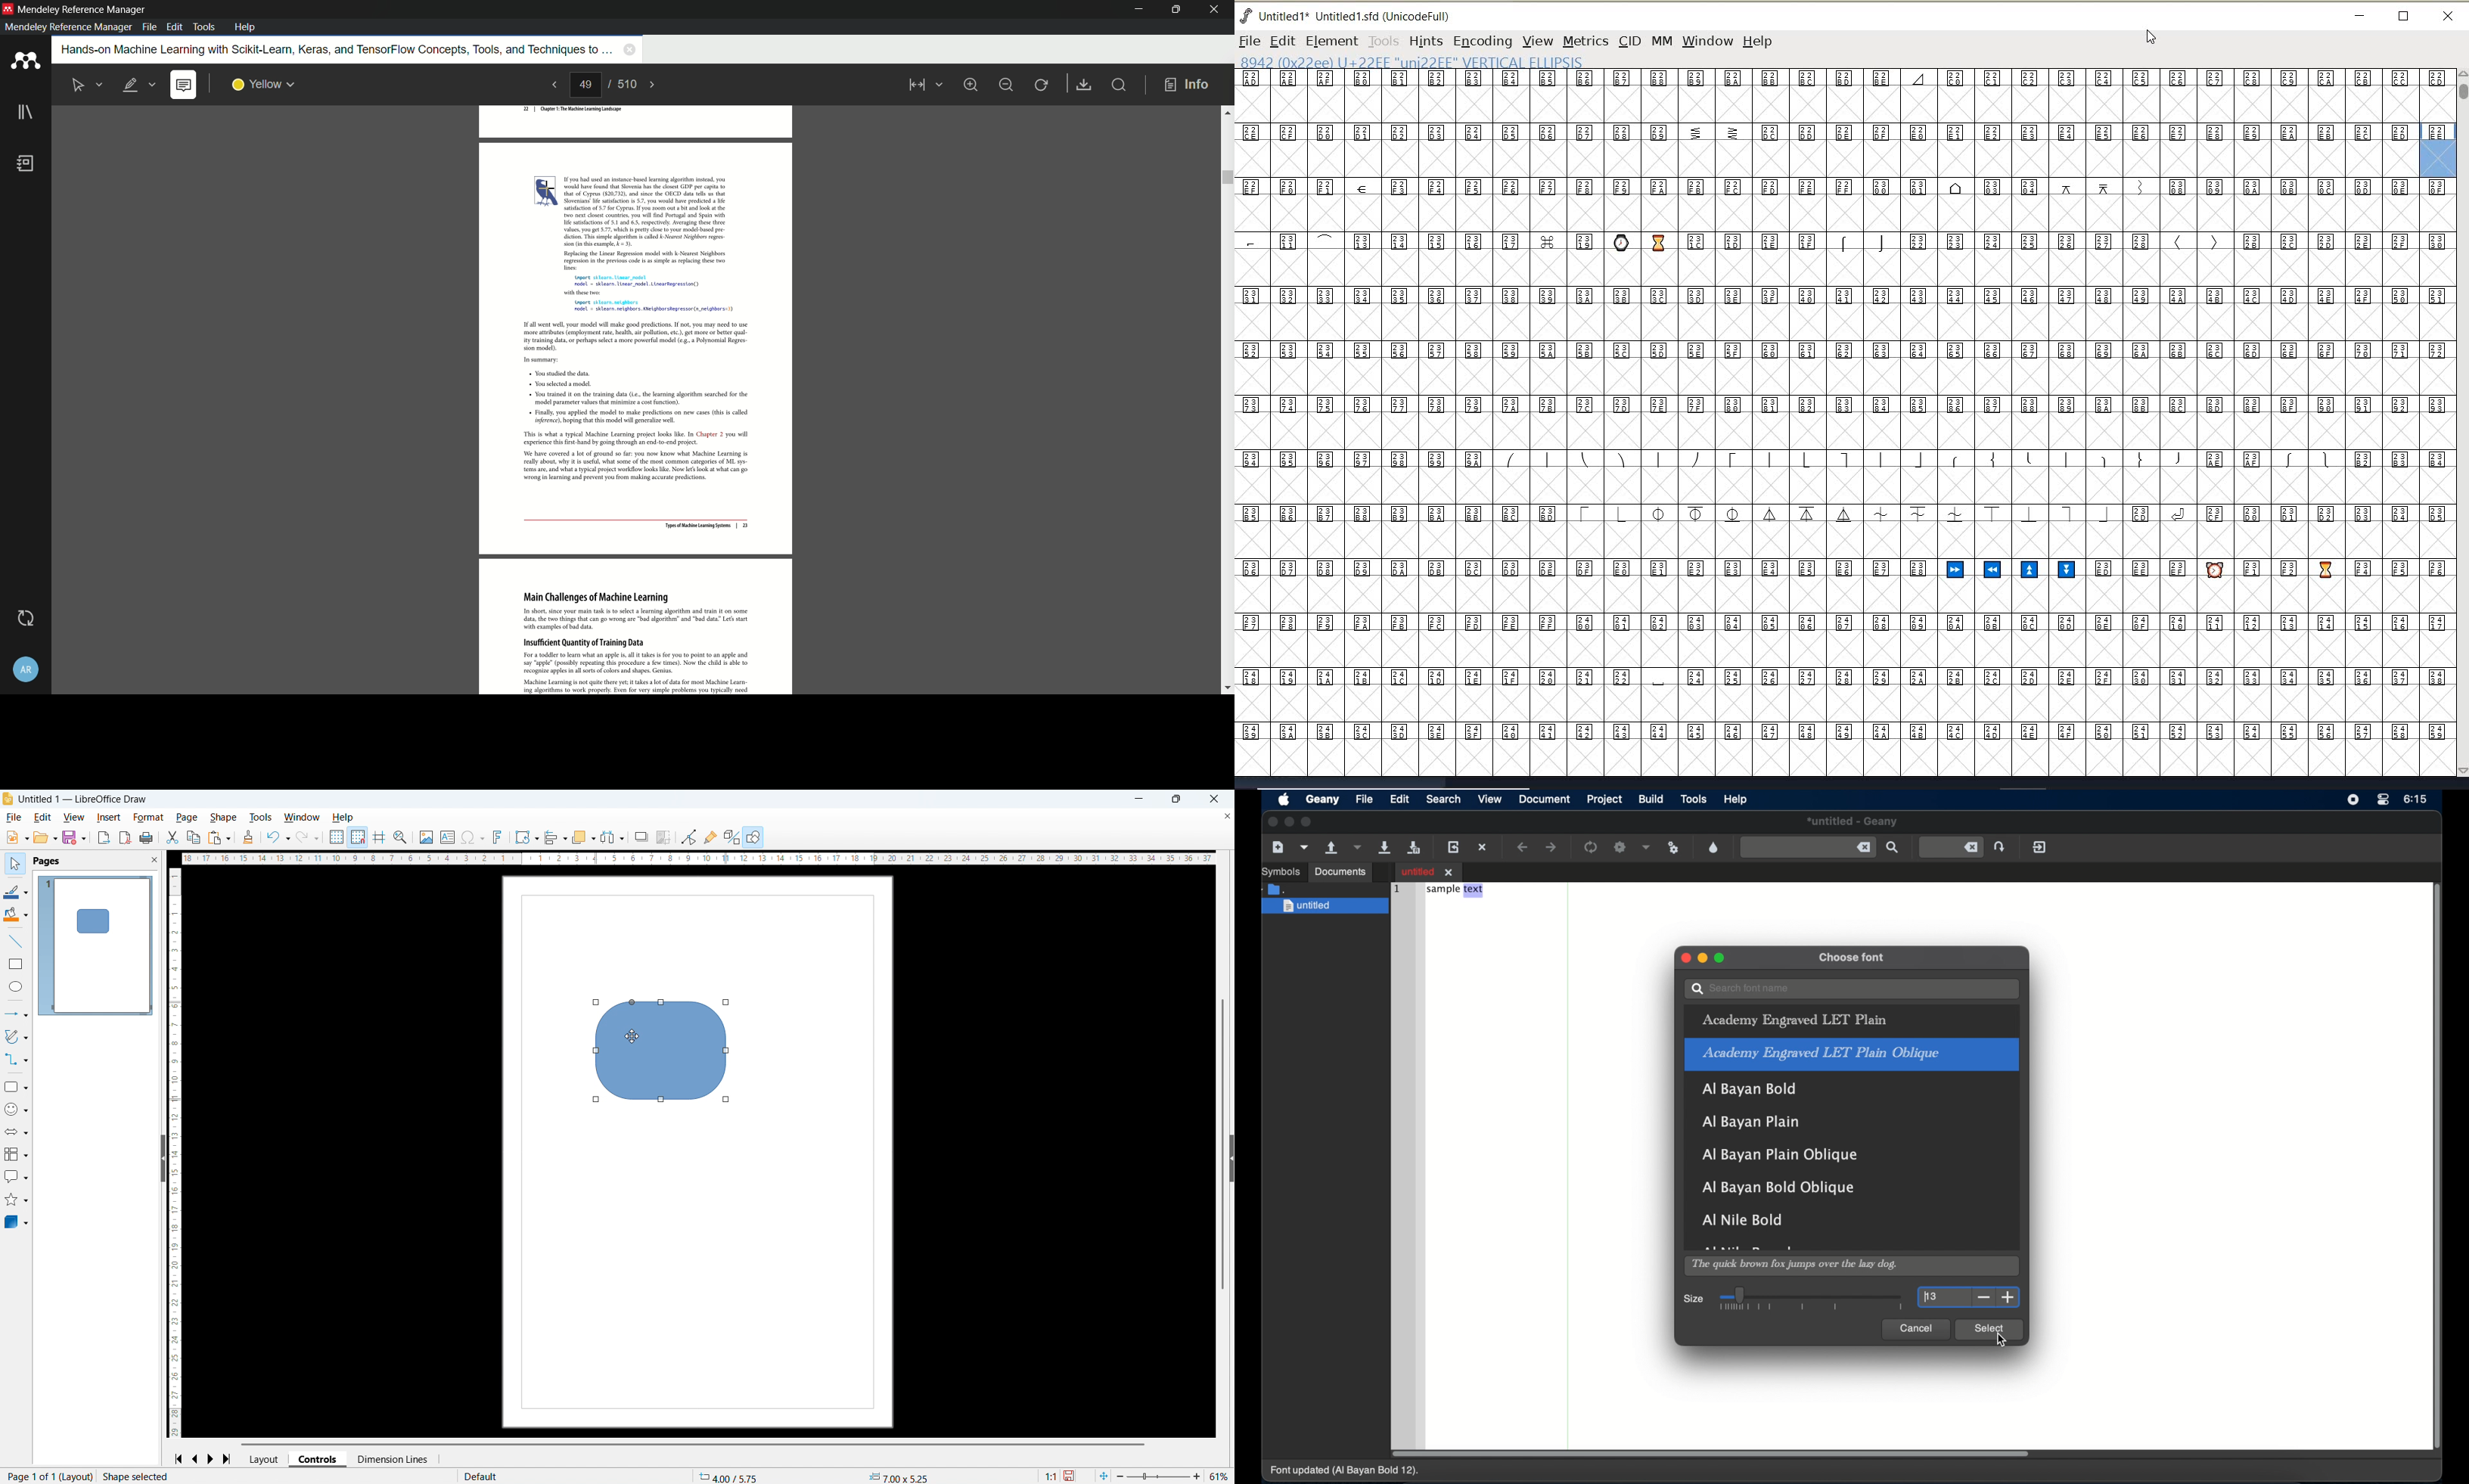 This screenshot has height=1484, width=2492. What do you see at coordinates (730, 1476) in the screenshot?
I see `4.00/5.75` at bounding box center [730, 1476].